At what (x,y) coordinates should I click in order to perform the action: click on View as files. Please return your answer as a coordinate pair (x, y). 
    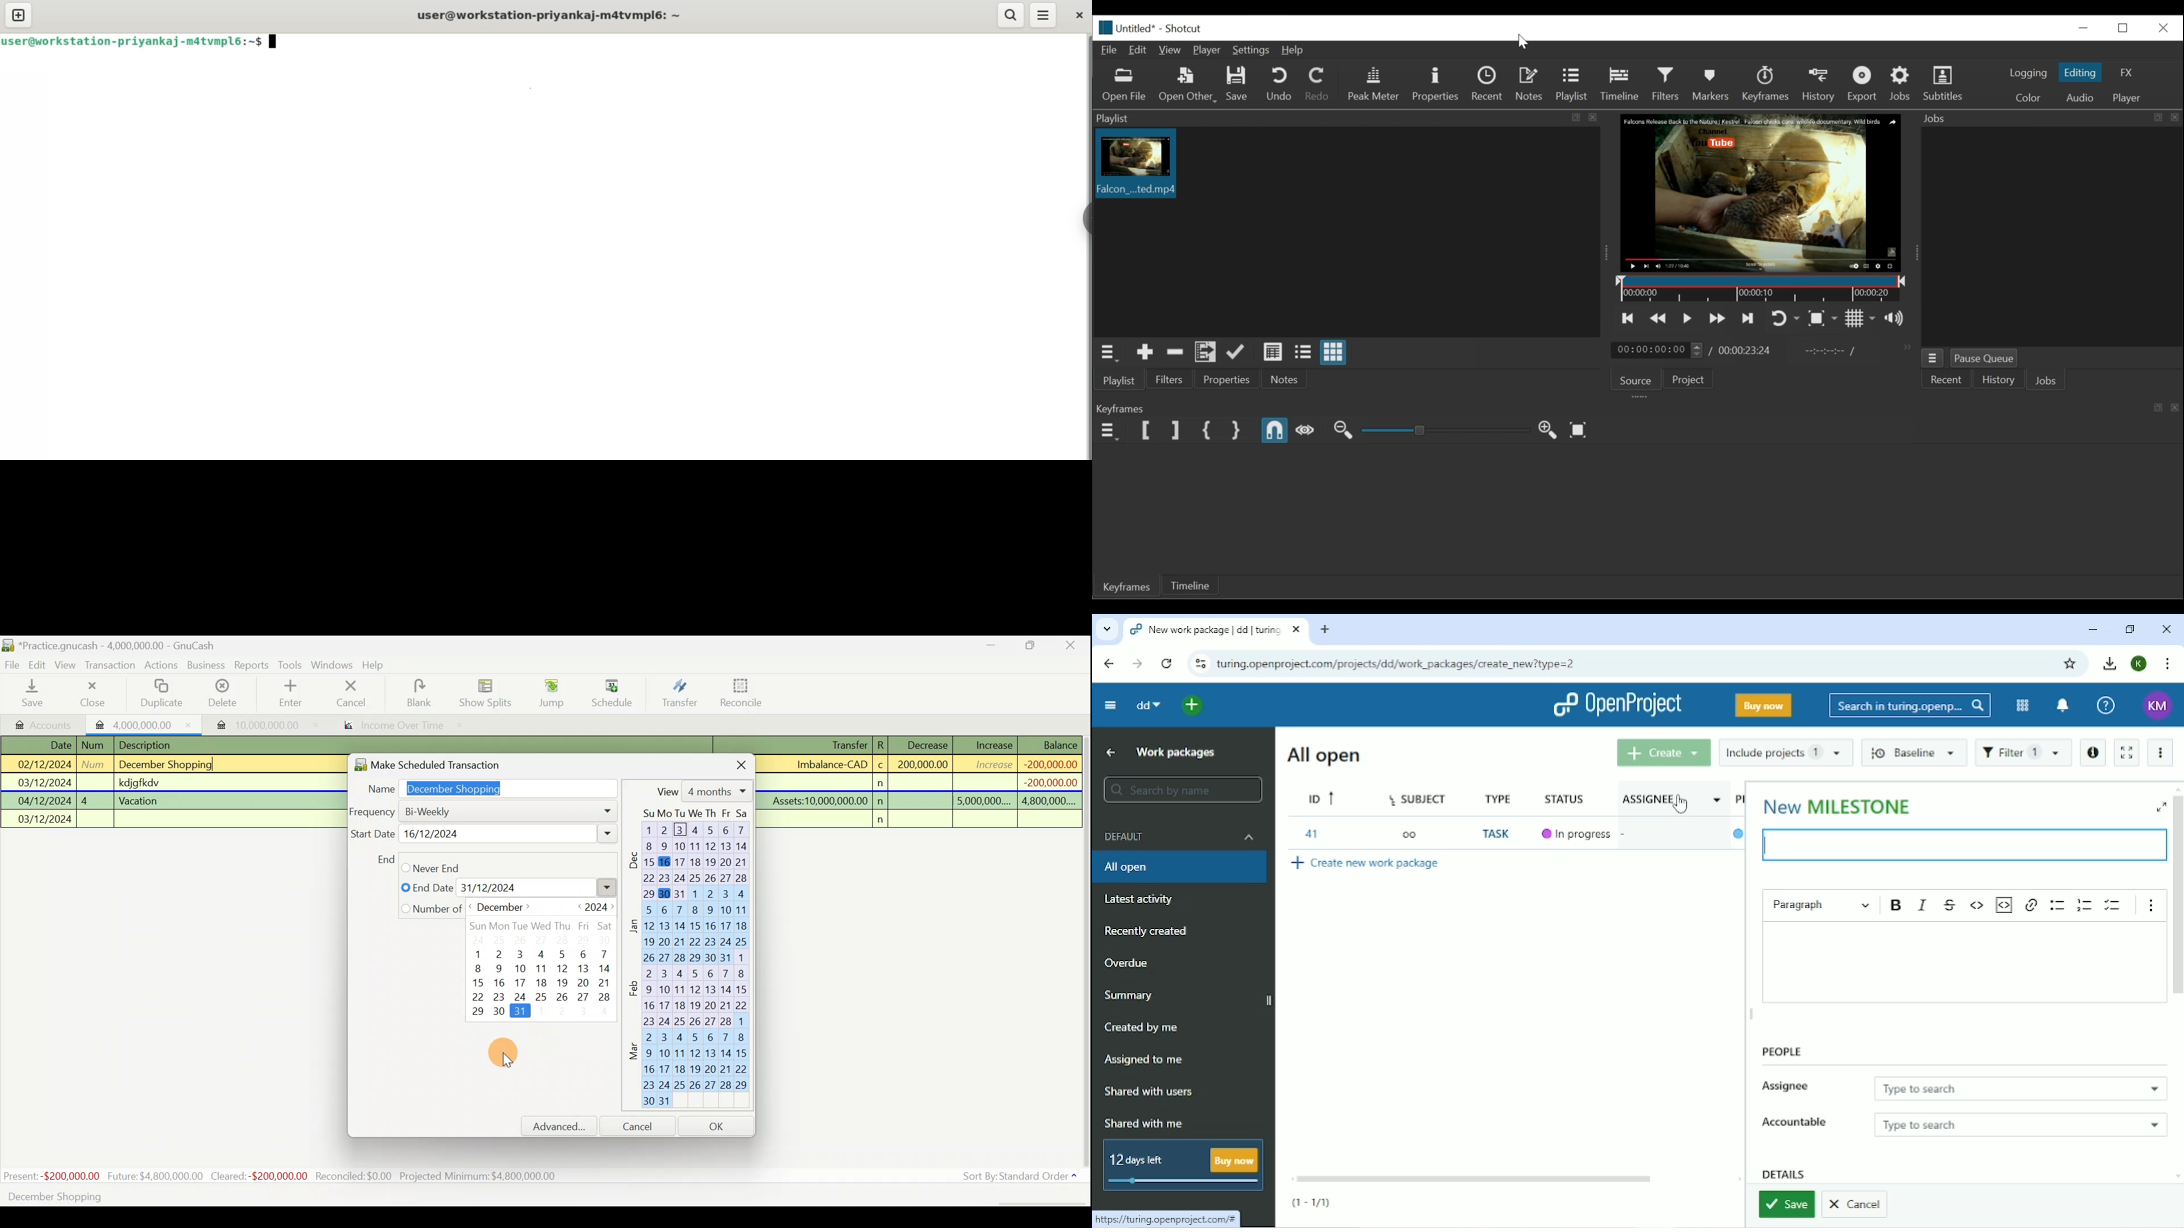
    Looking at the image, I should click on (1301, 353).